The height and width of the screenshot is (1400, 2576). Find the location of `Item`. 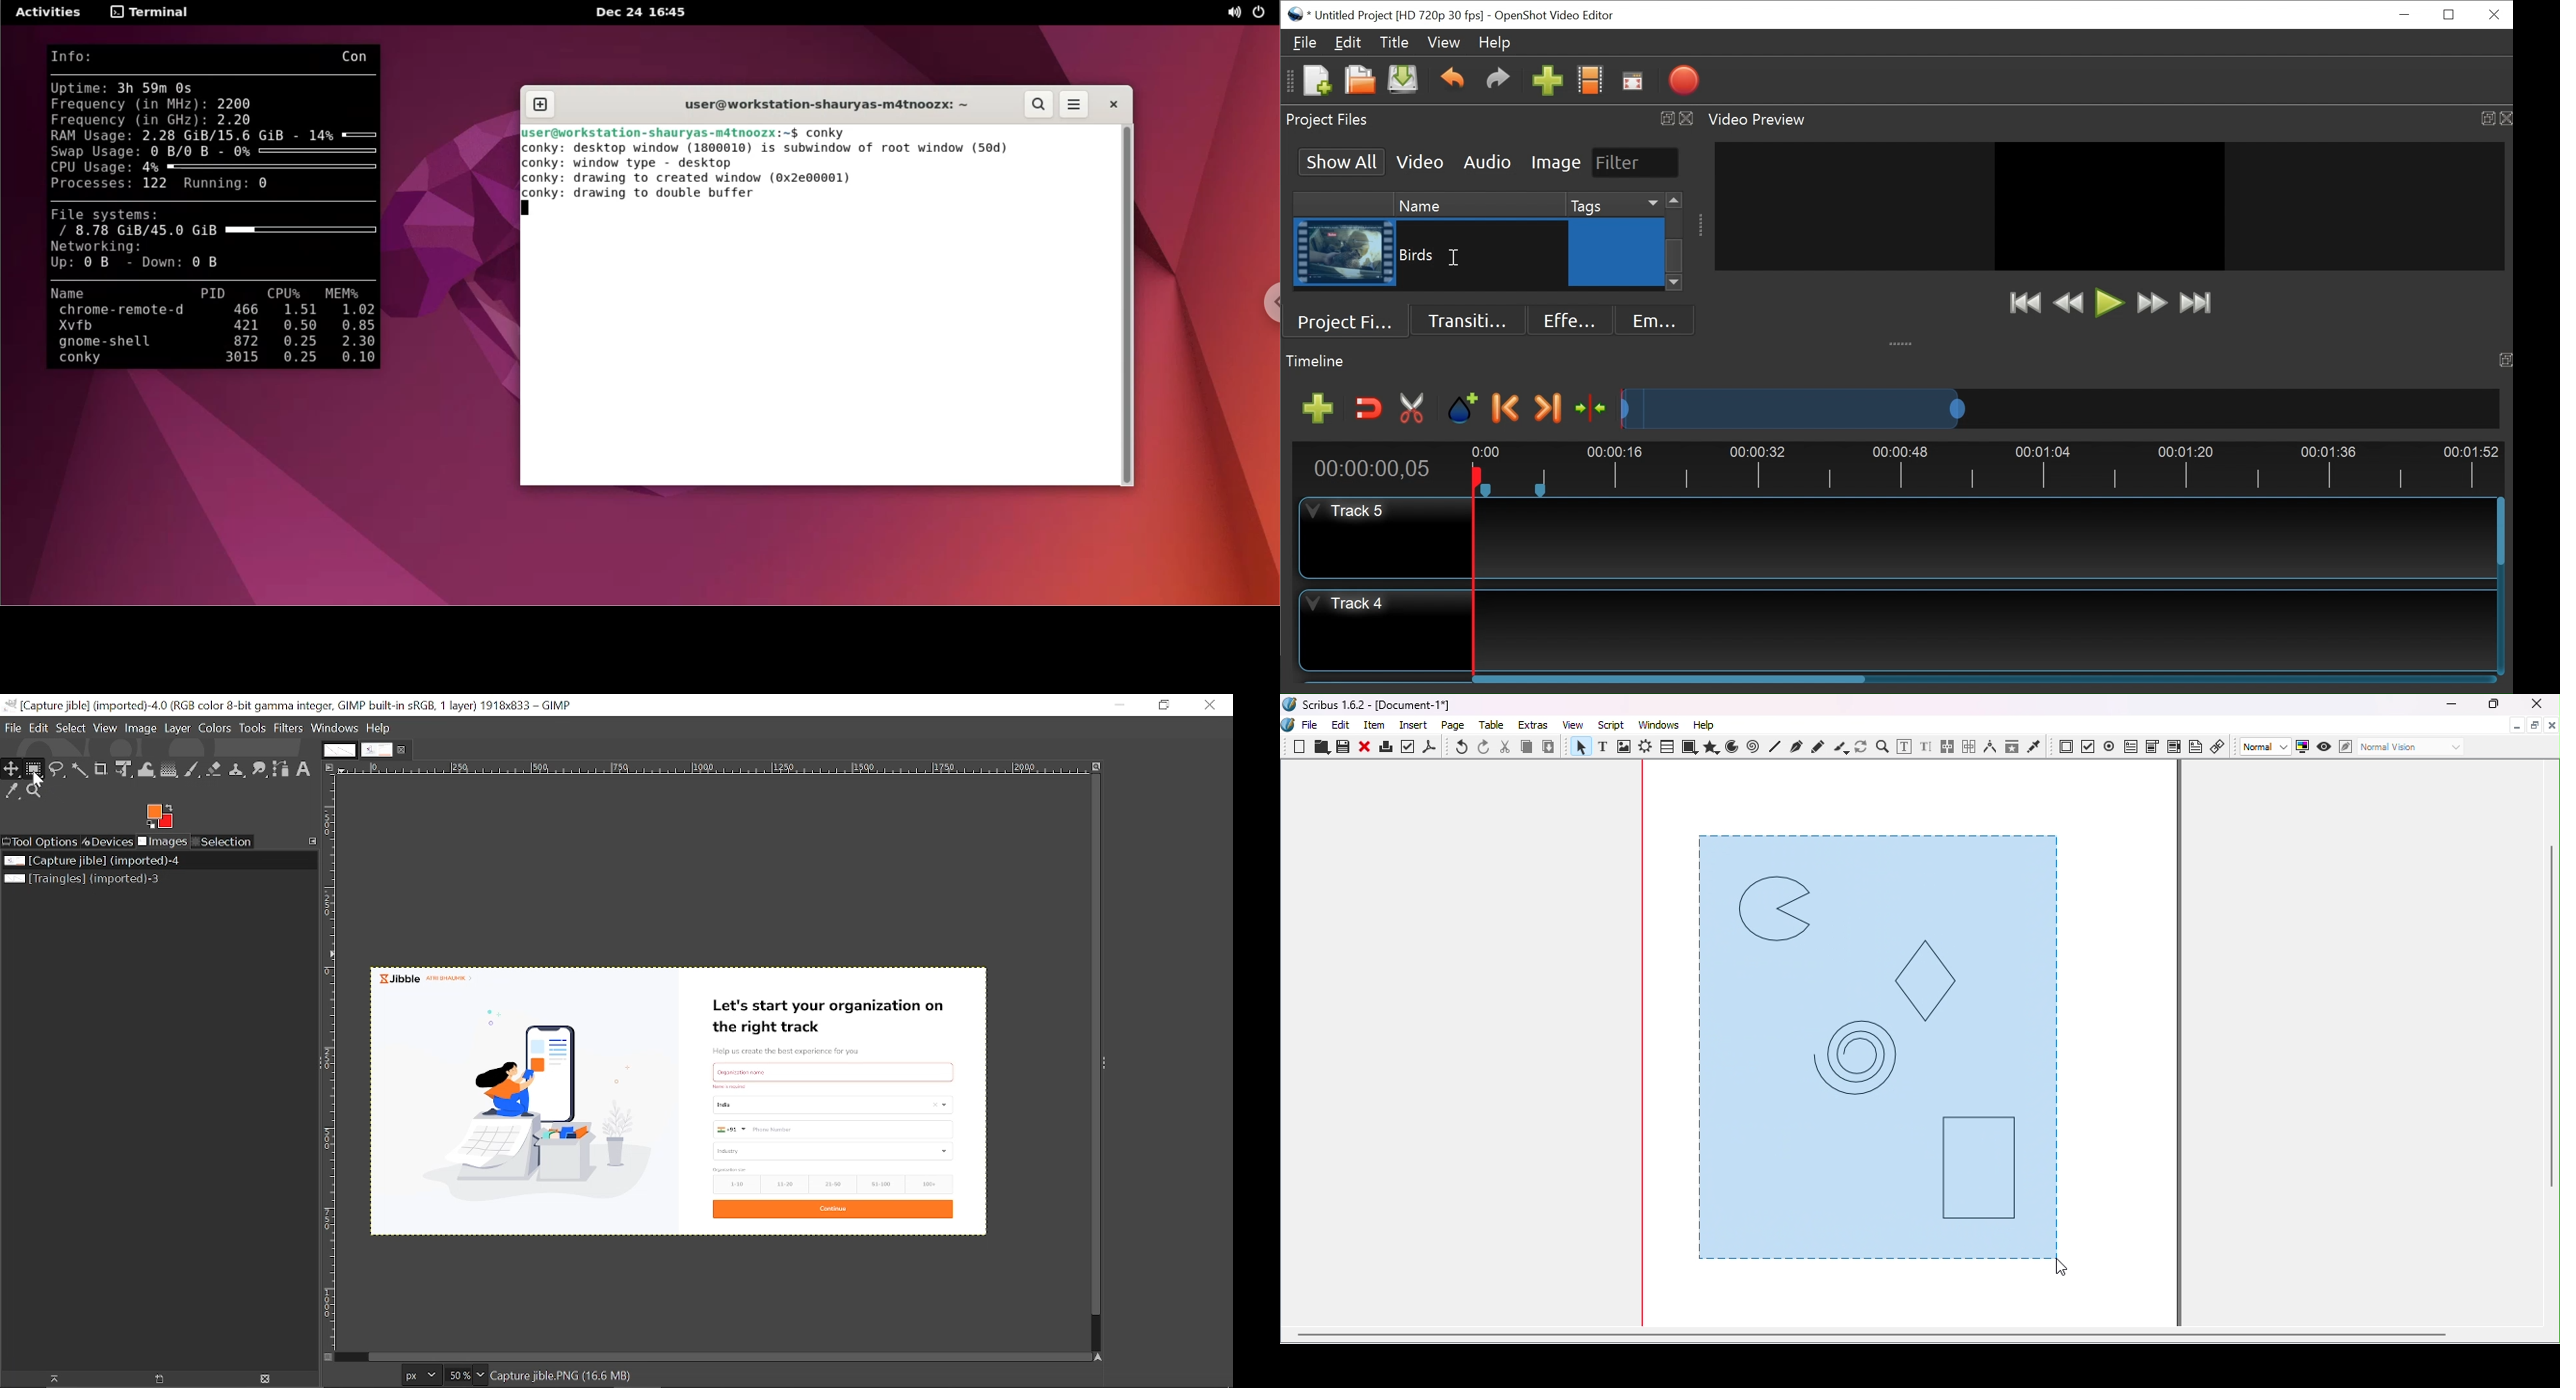

Item is located at coordinates (1376, 726).